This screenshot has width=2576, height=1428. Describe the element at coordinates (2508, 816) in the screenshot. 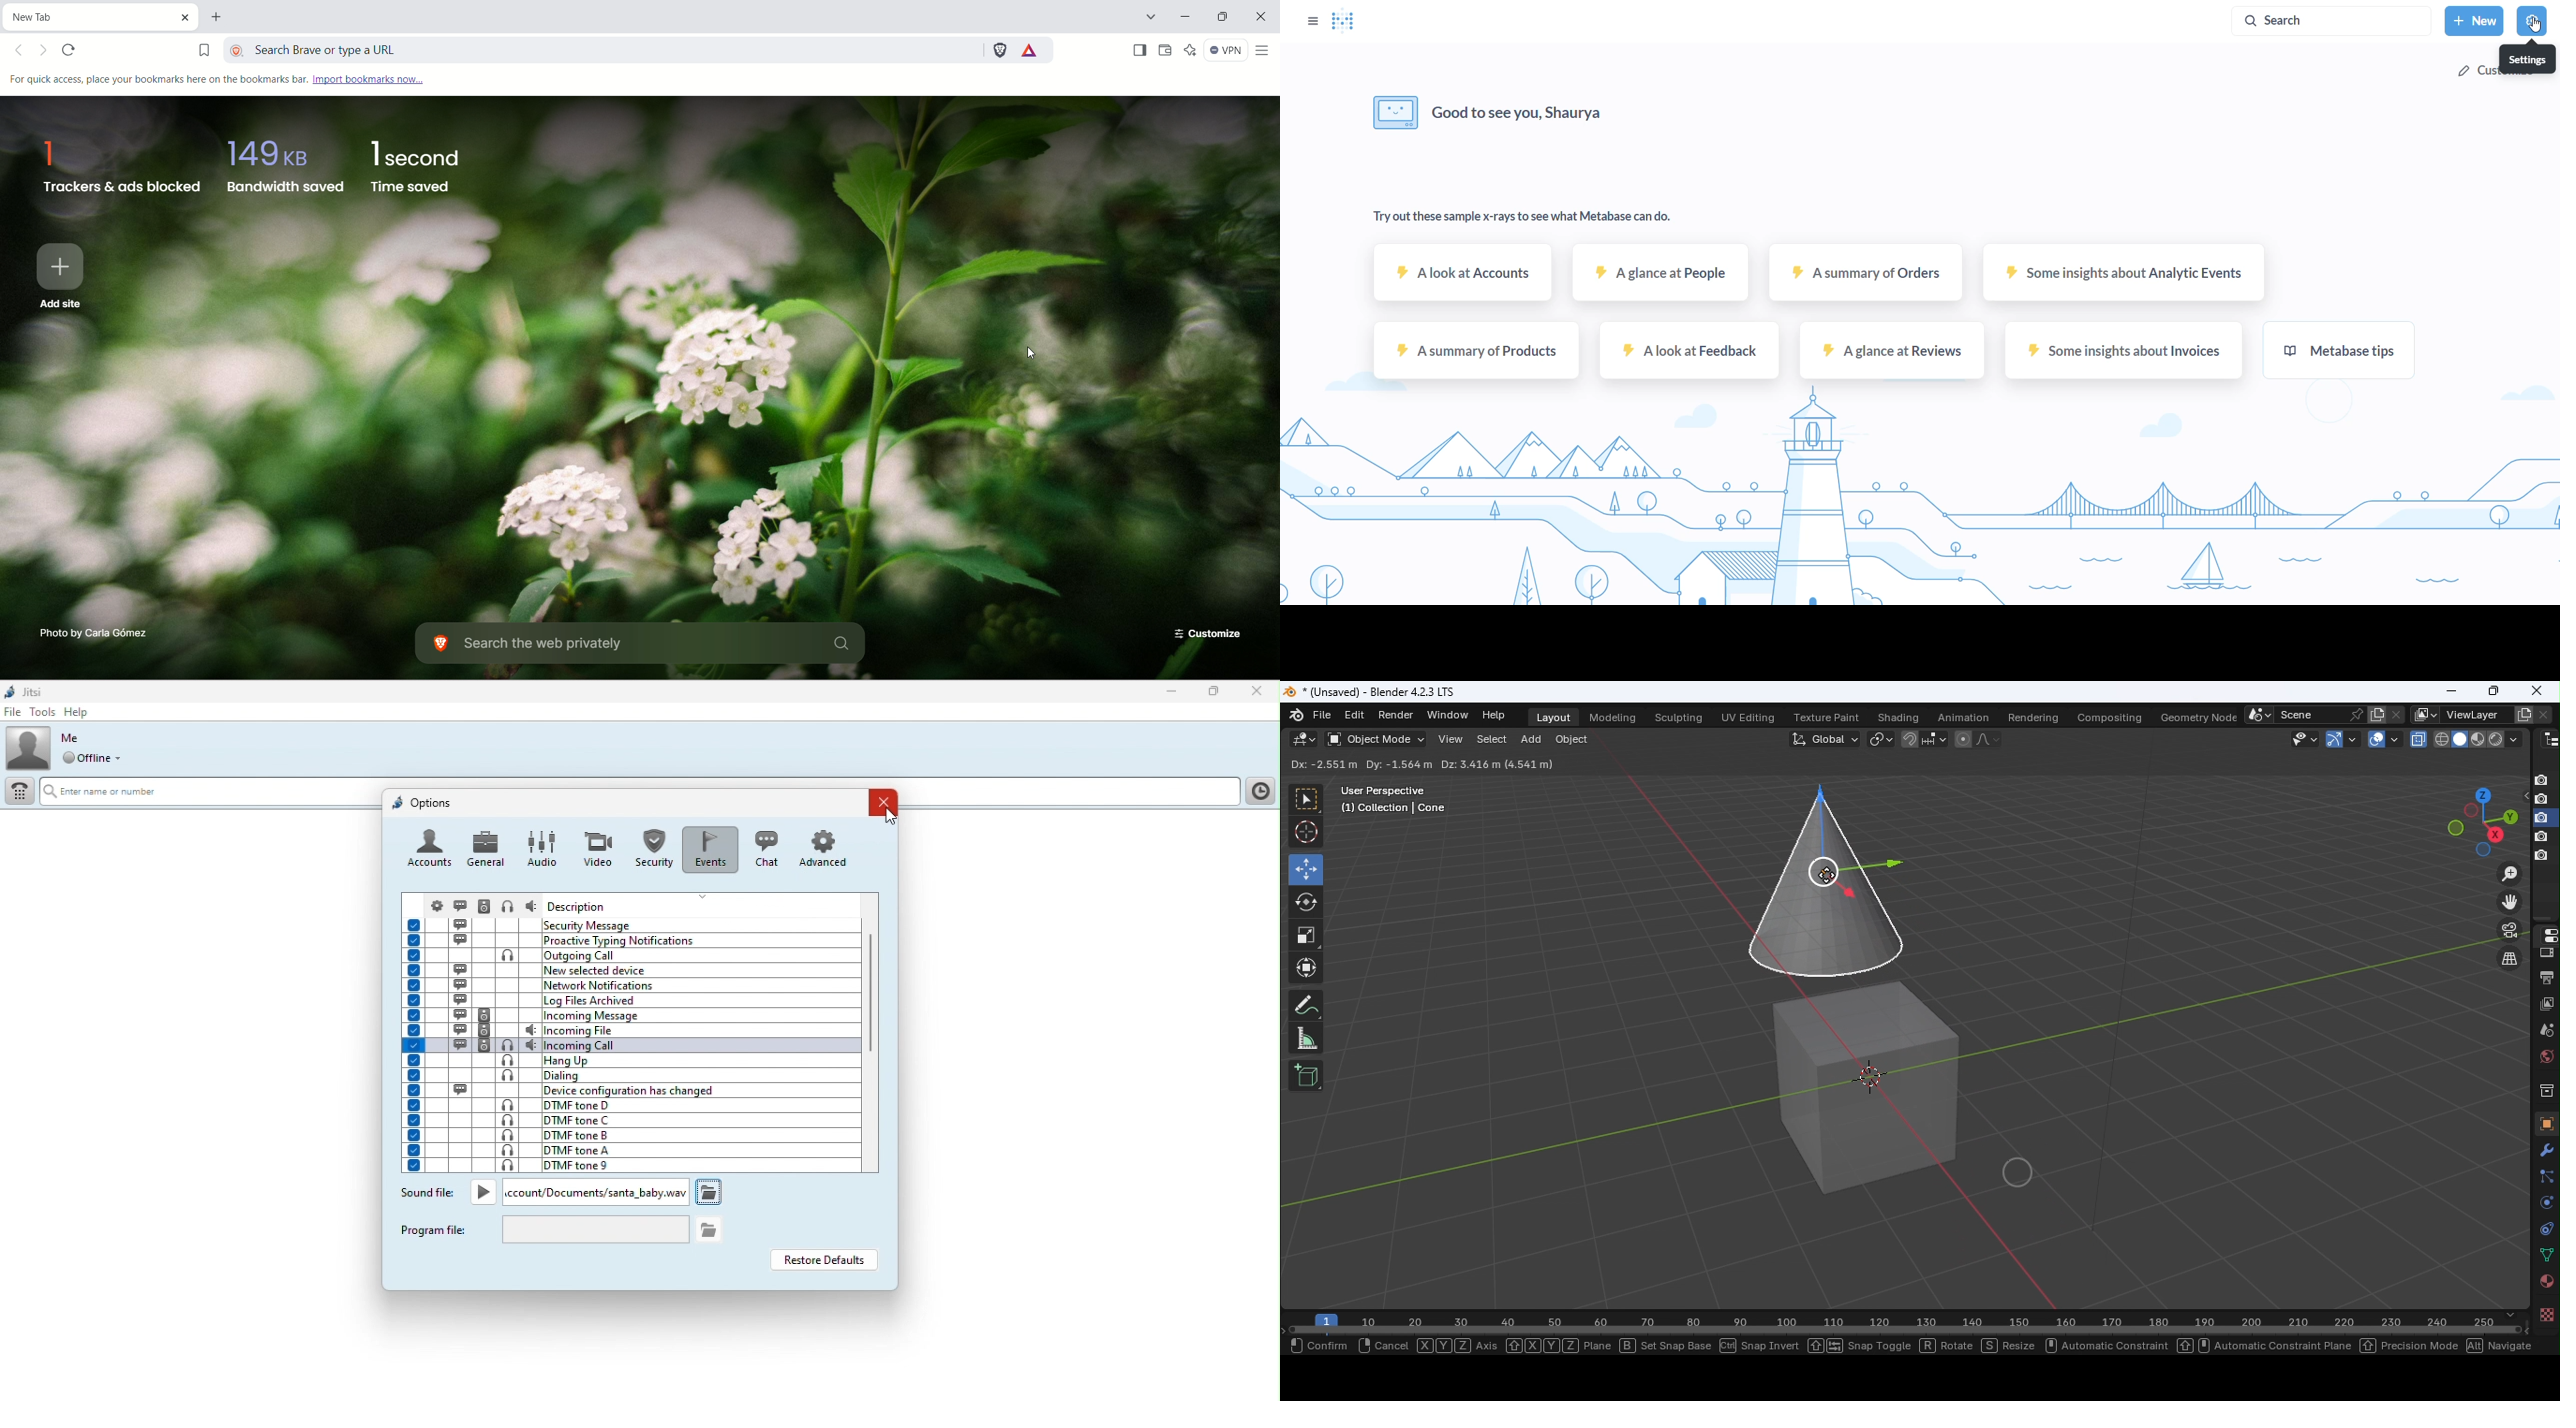

I see `Rotate the view` at that location.